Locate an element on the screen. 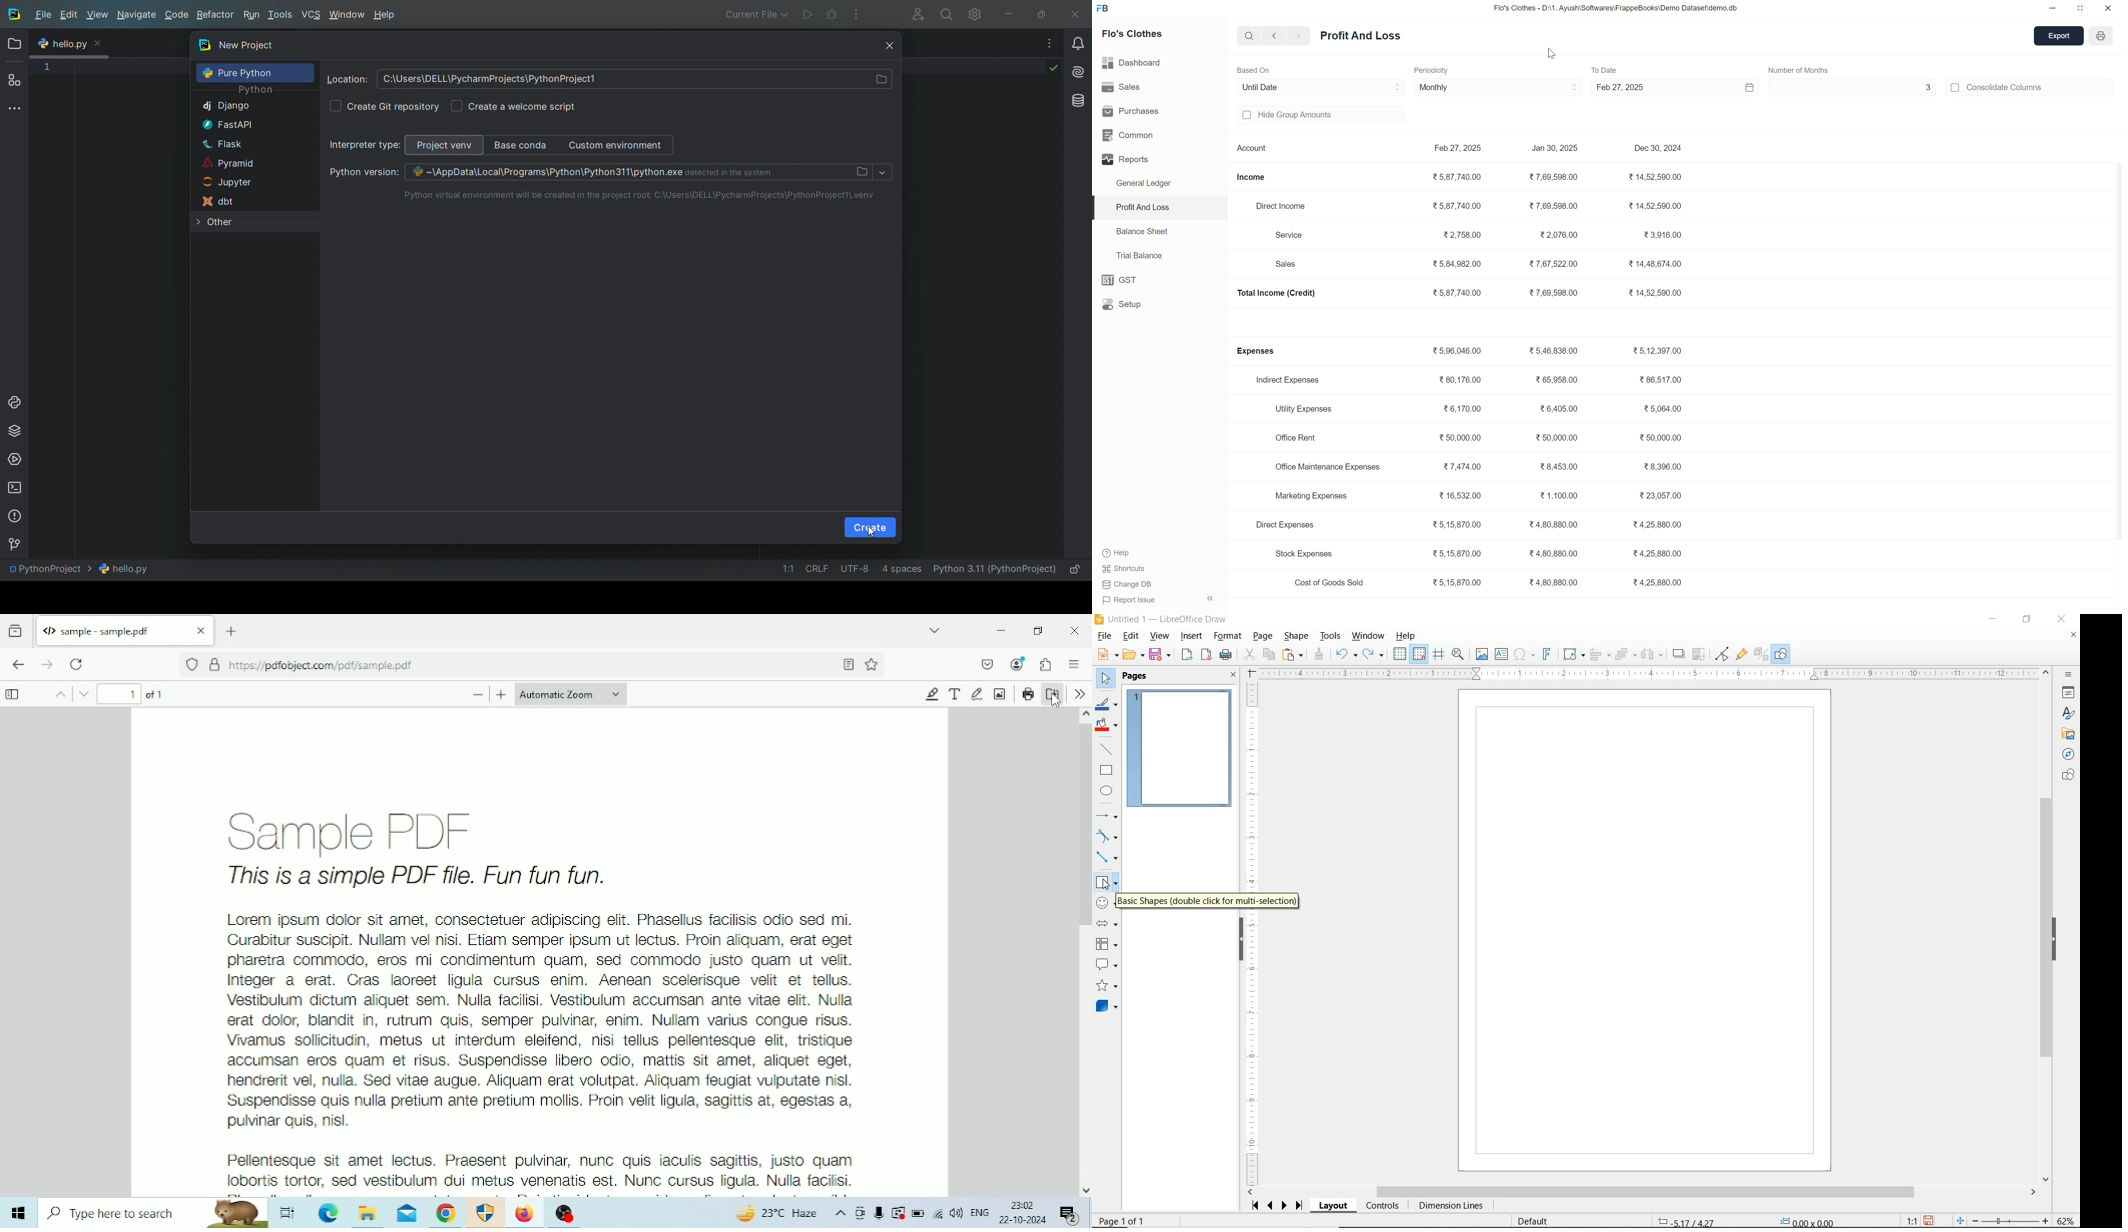  CLOSE is located at coordinates (1234, 676).